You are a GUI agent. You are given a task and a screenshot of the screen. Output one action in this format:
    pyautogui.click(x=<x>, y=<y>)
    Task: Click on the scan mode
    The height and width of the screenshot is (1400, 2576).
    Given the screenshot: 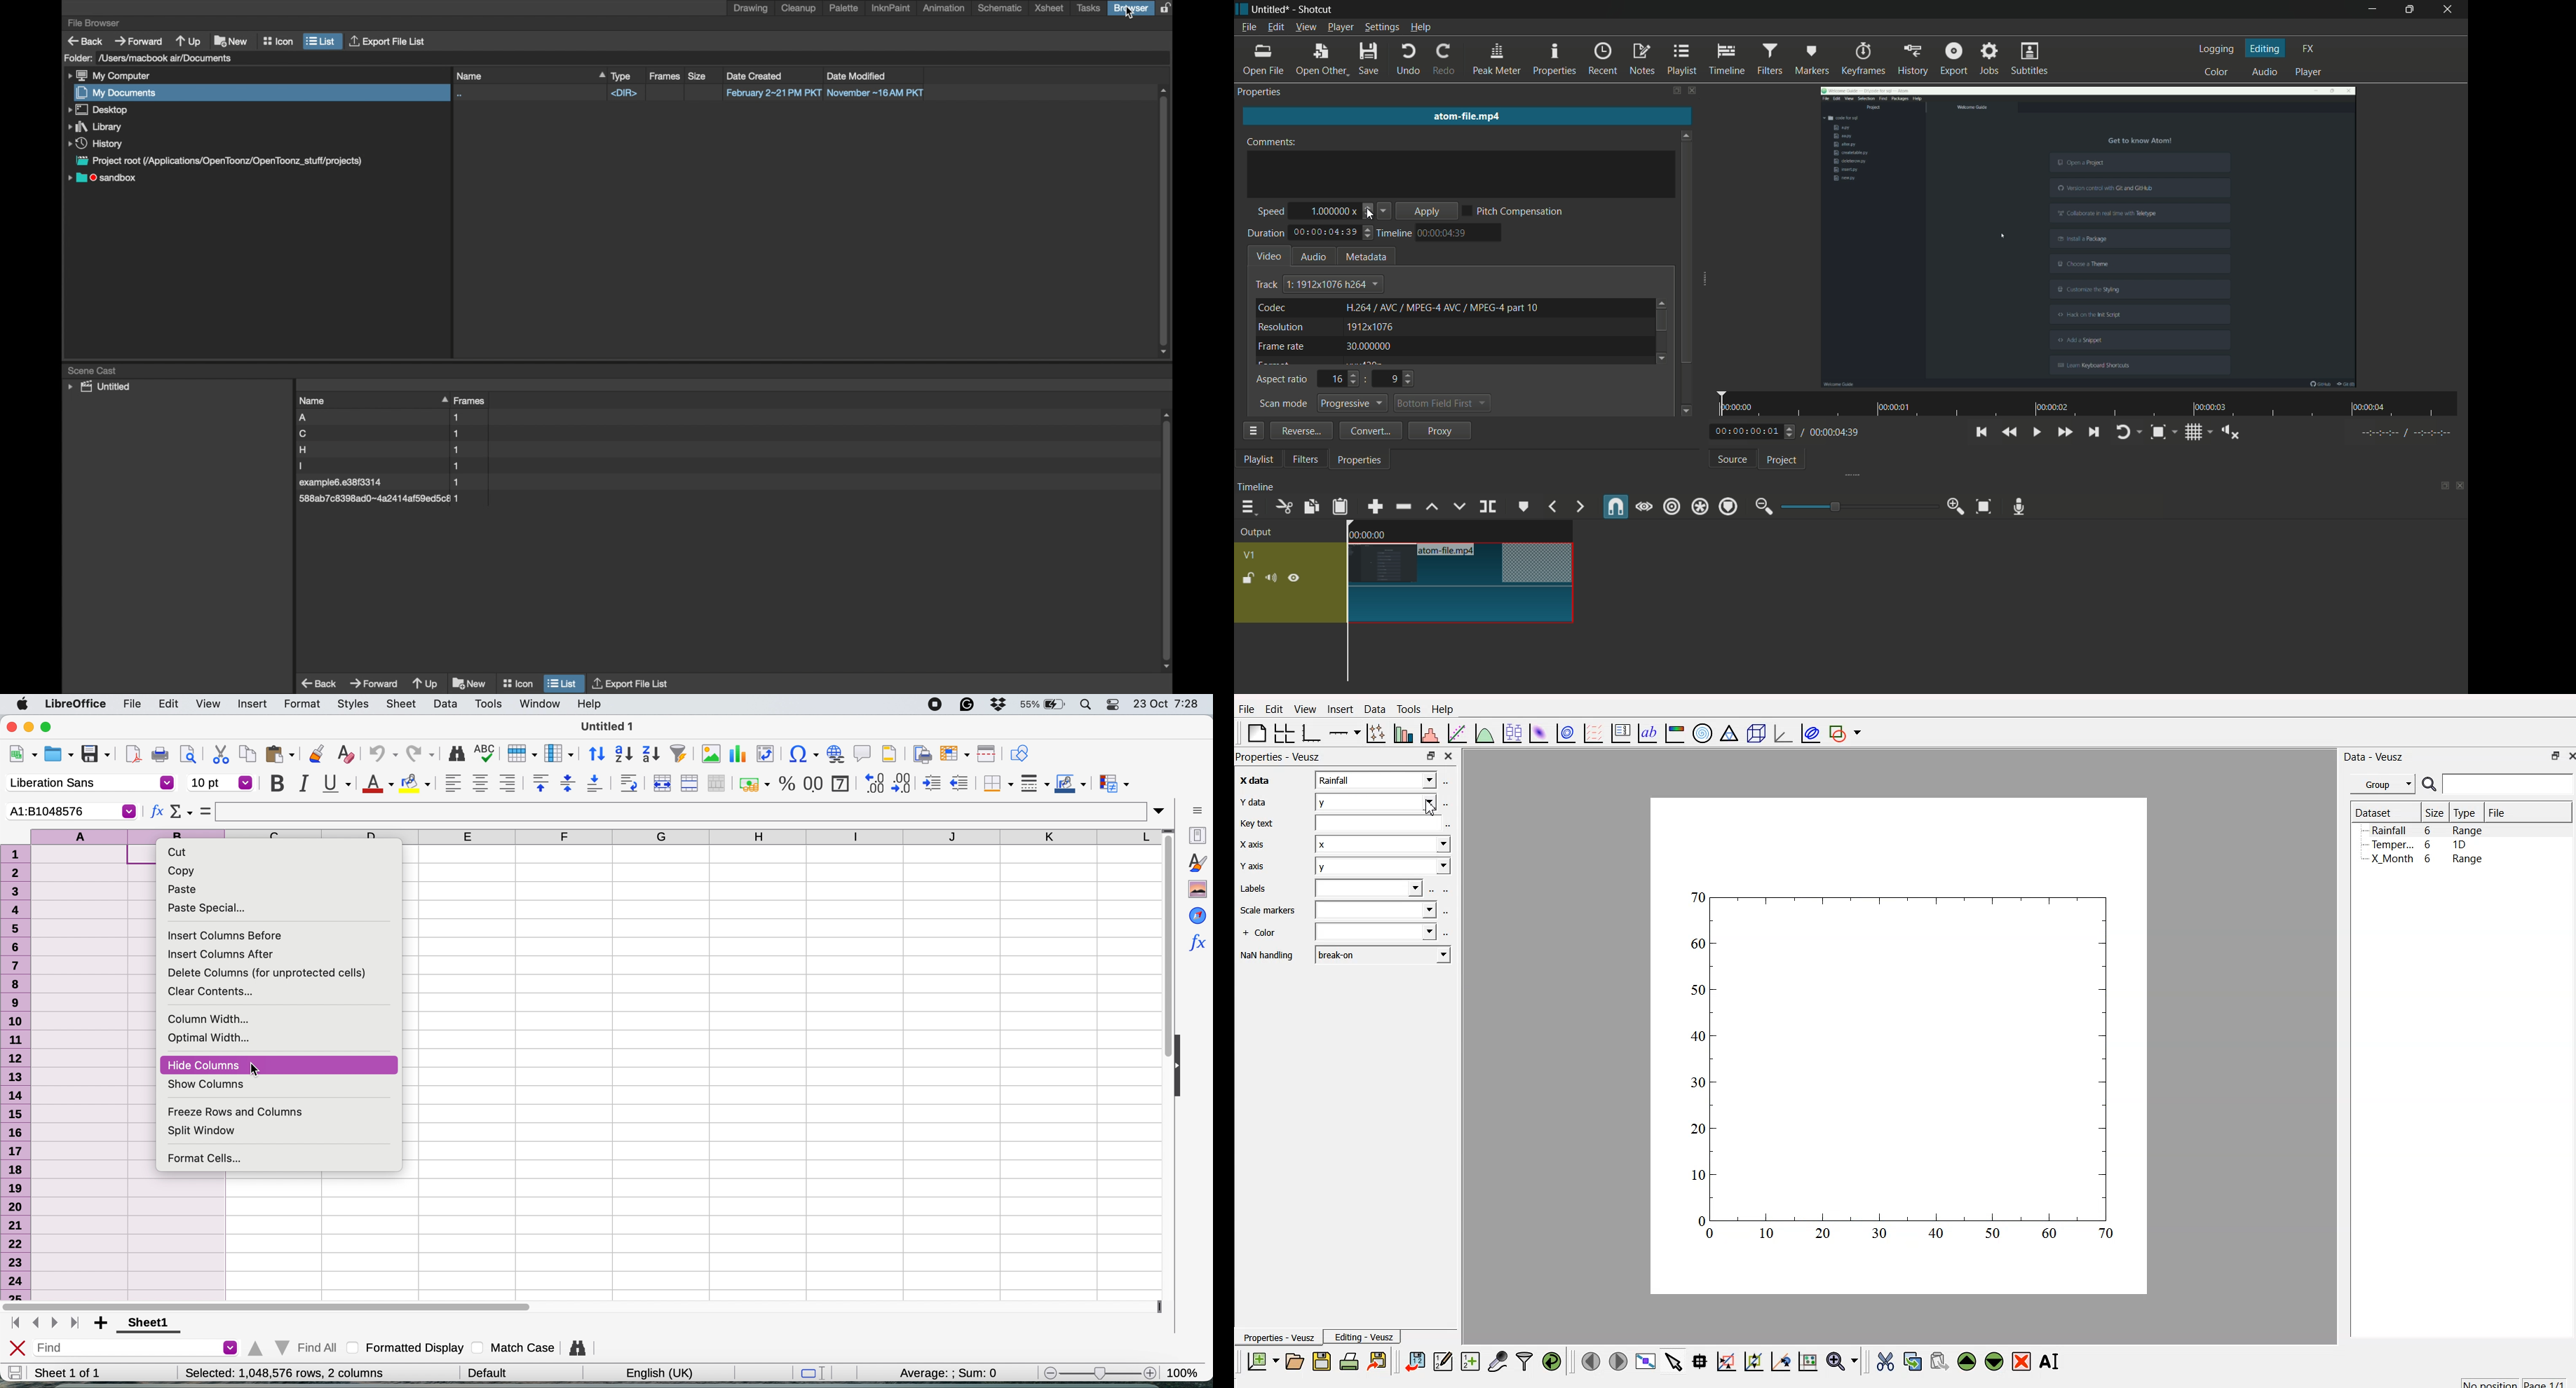 What is the action you would take?
    pyautogui.click(x=1283, y=404)
    